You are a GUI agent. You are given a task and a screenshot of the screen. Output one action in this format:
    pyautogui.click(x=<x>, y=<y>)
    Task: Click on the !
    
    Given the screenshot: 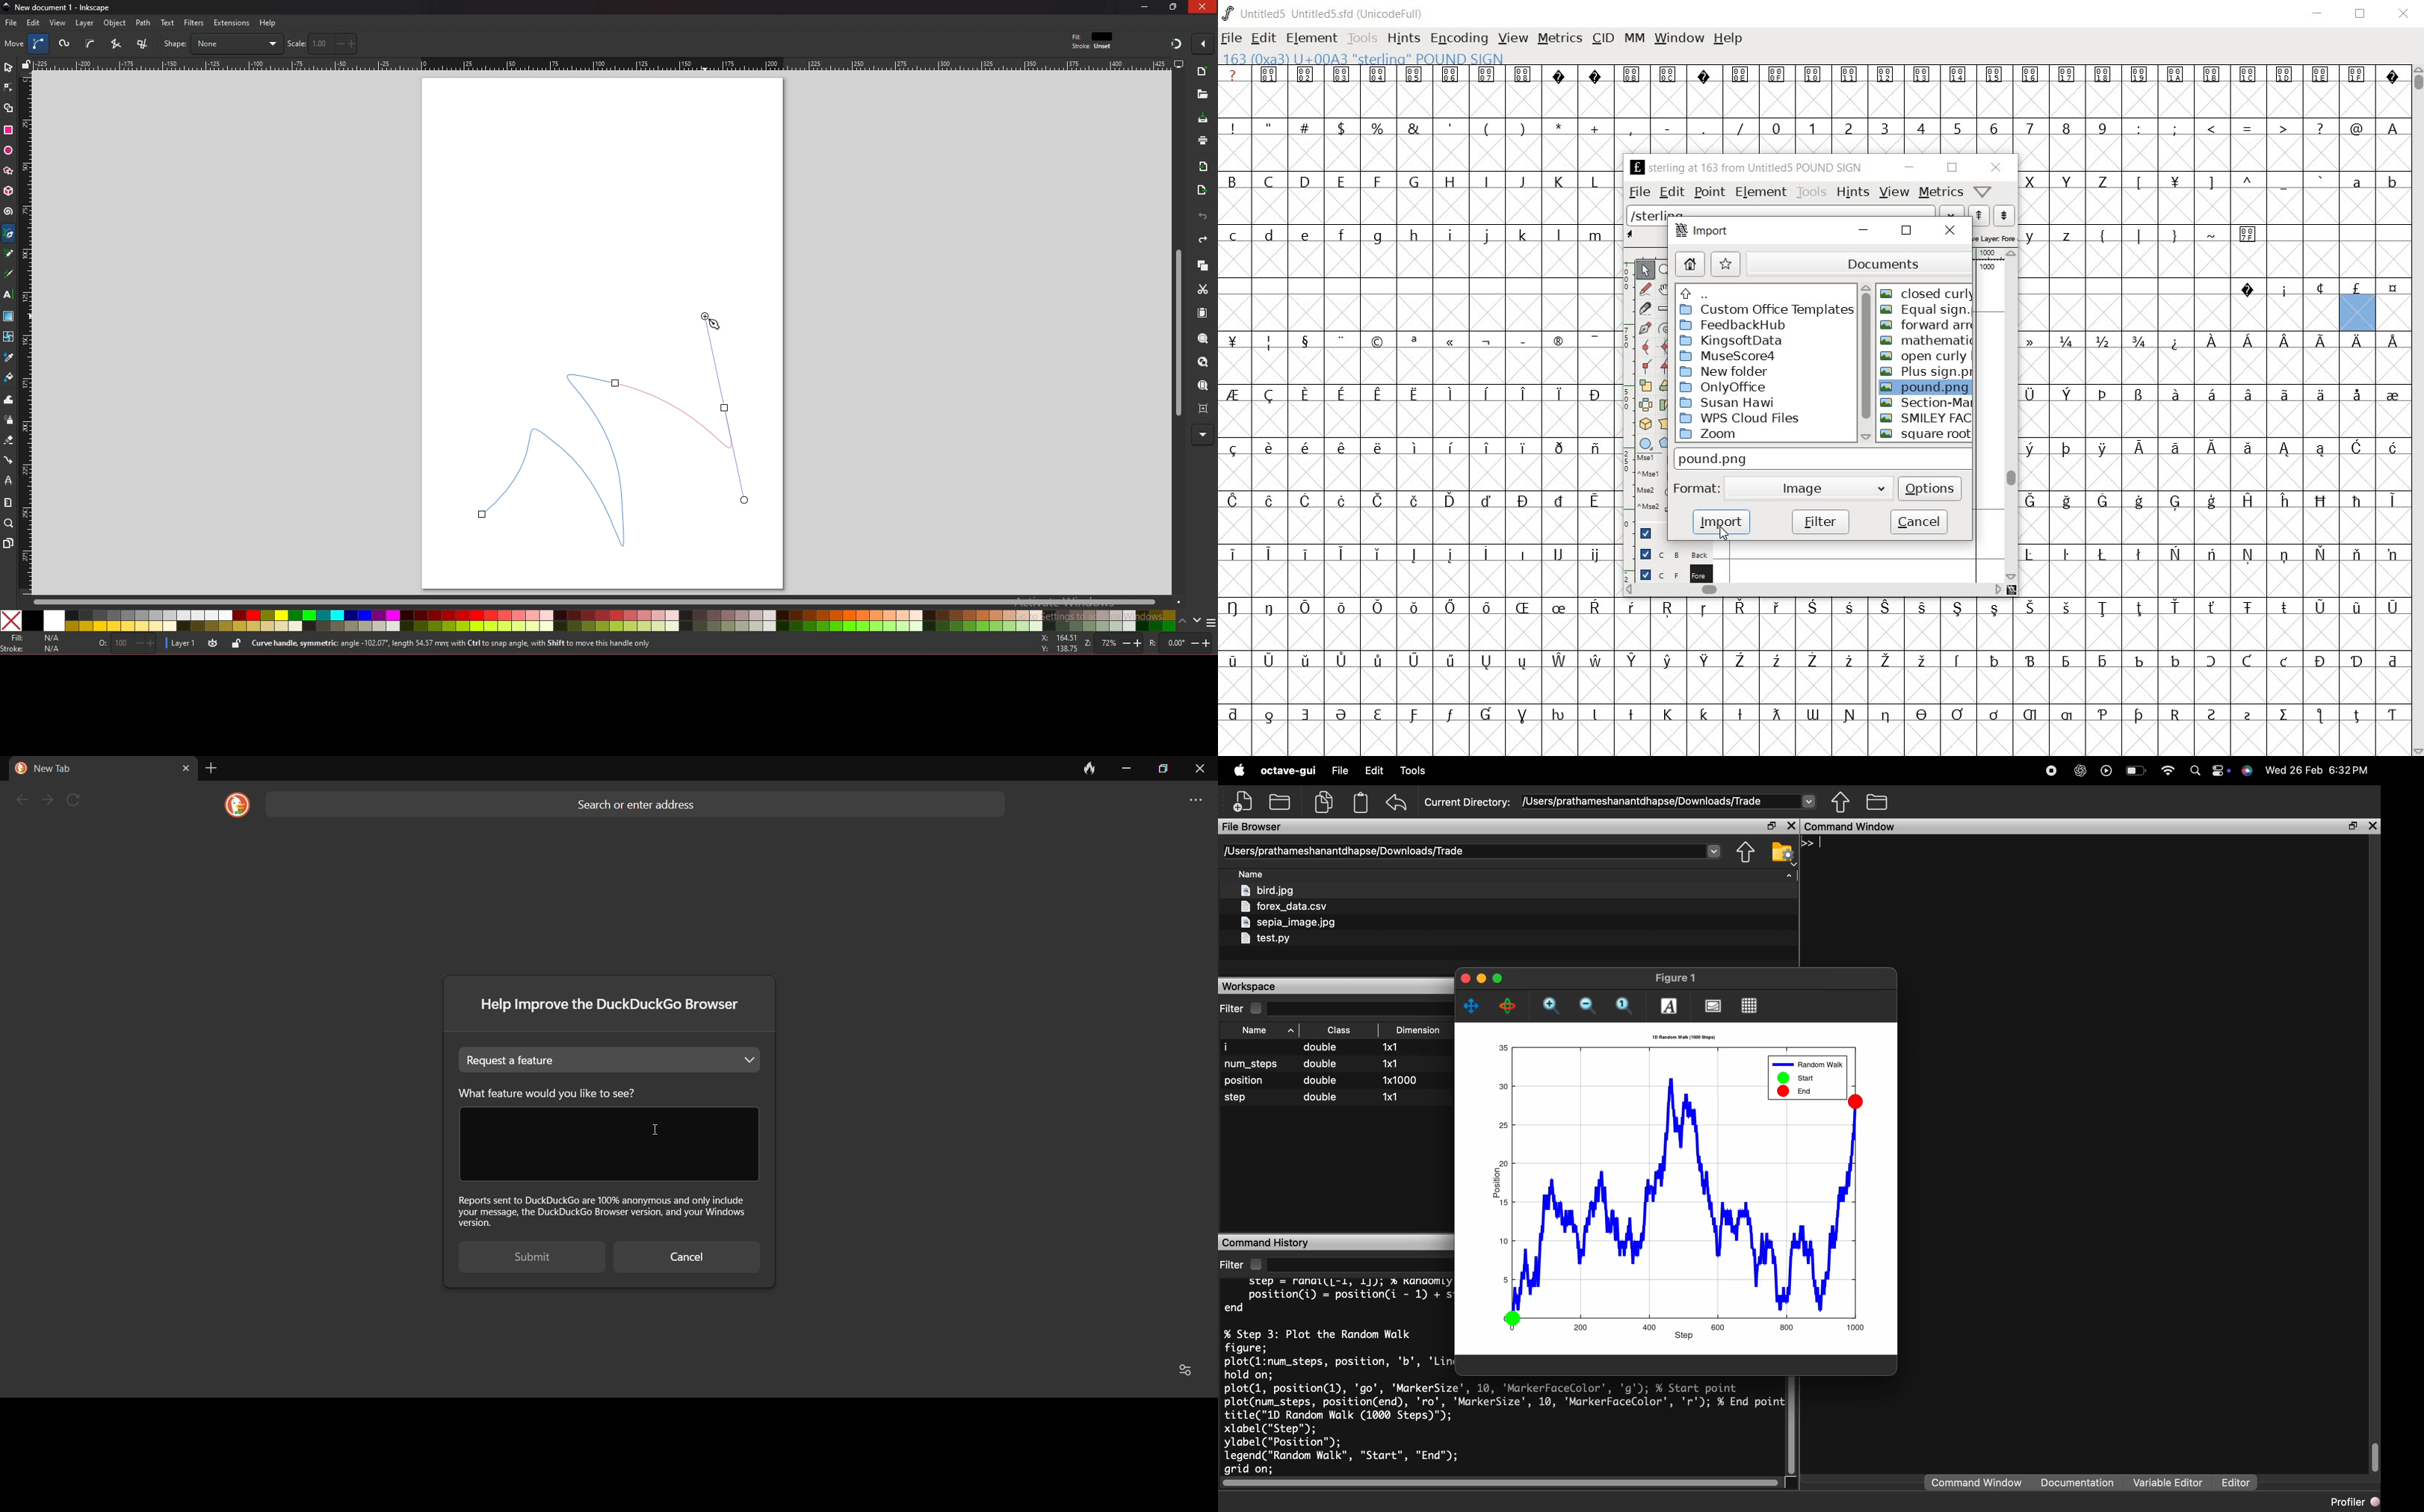 What is the action you would take?
    pyautogui.click(x=1236, y=127)
    